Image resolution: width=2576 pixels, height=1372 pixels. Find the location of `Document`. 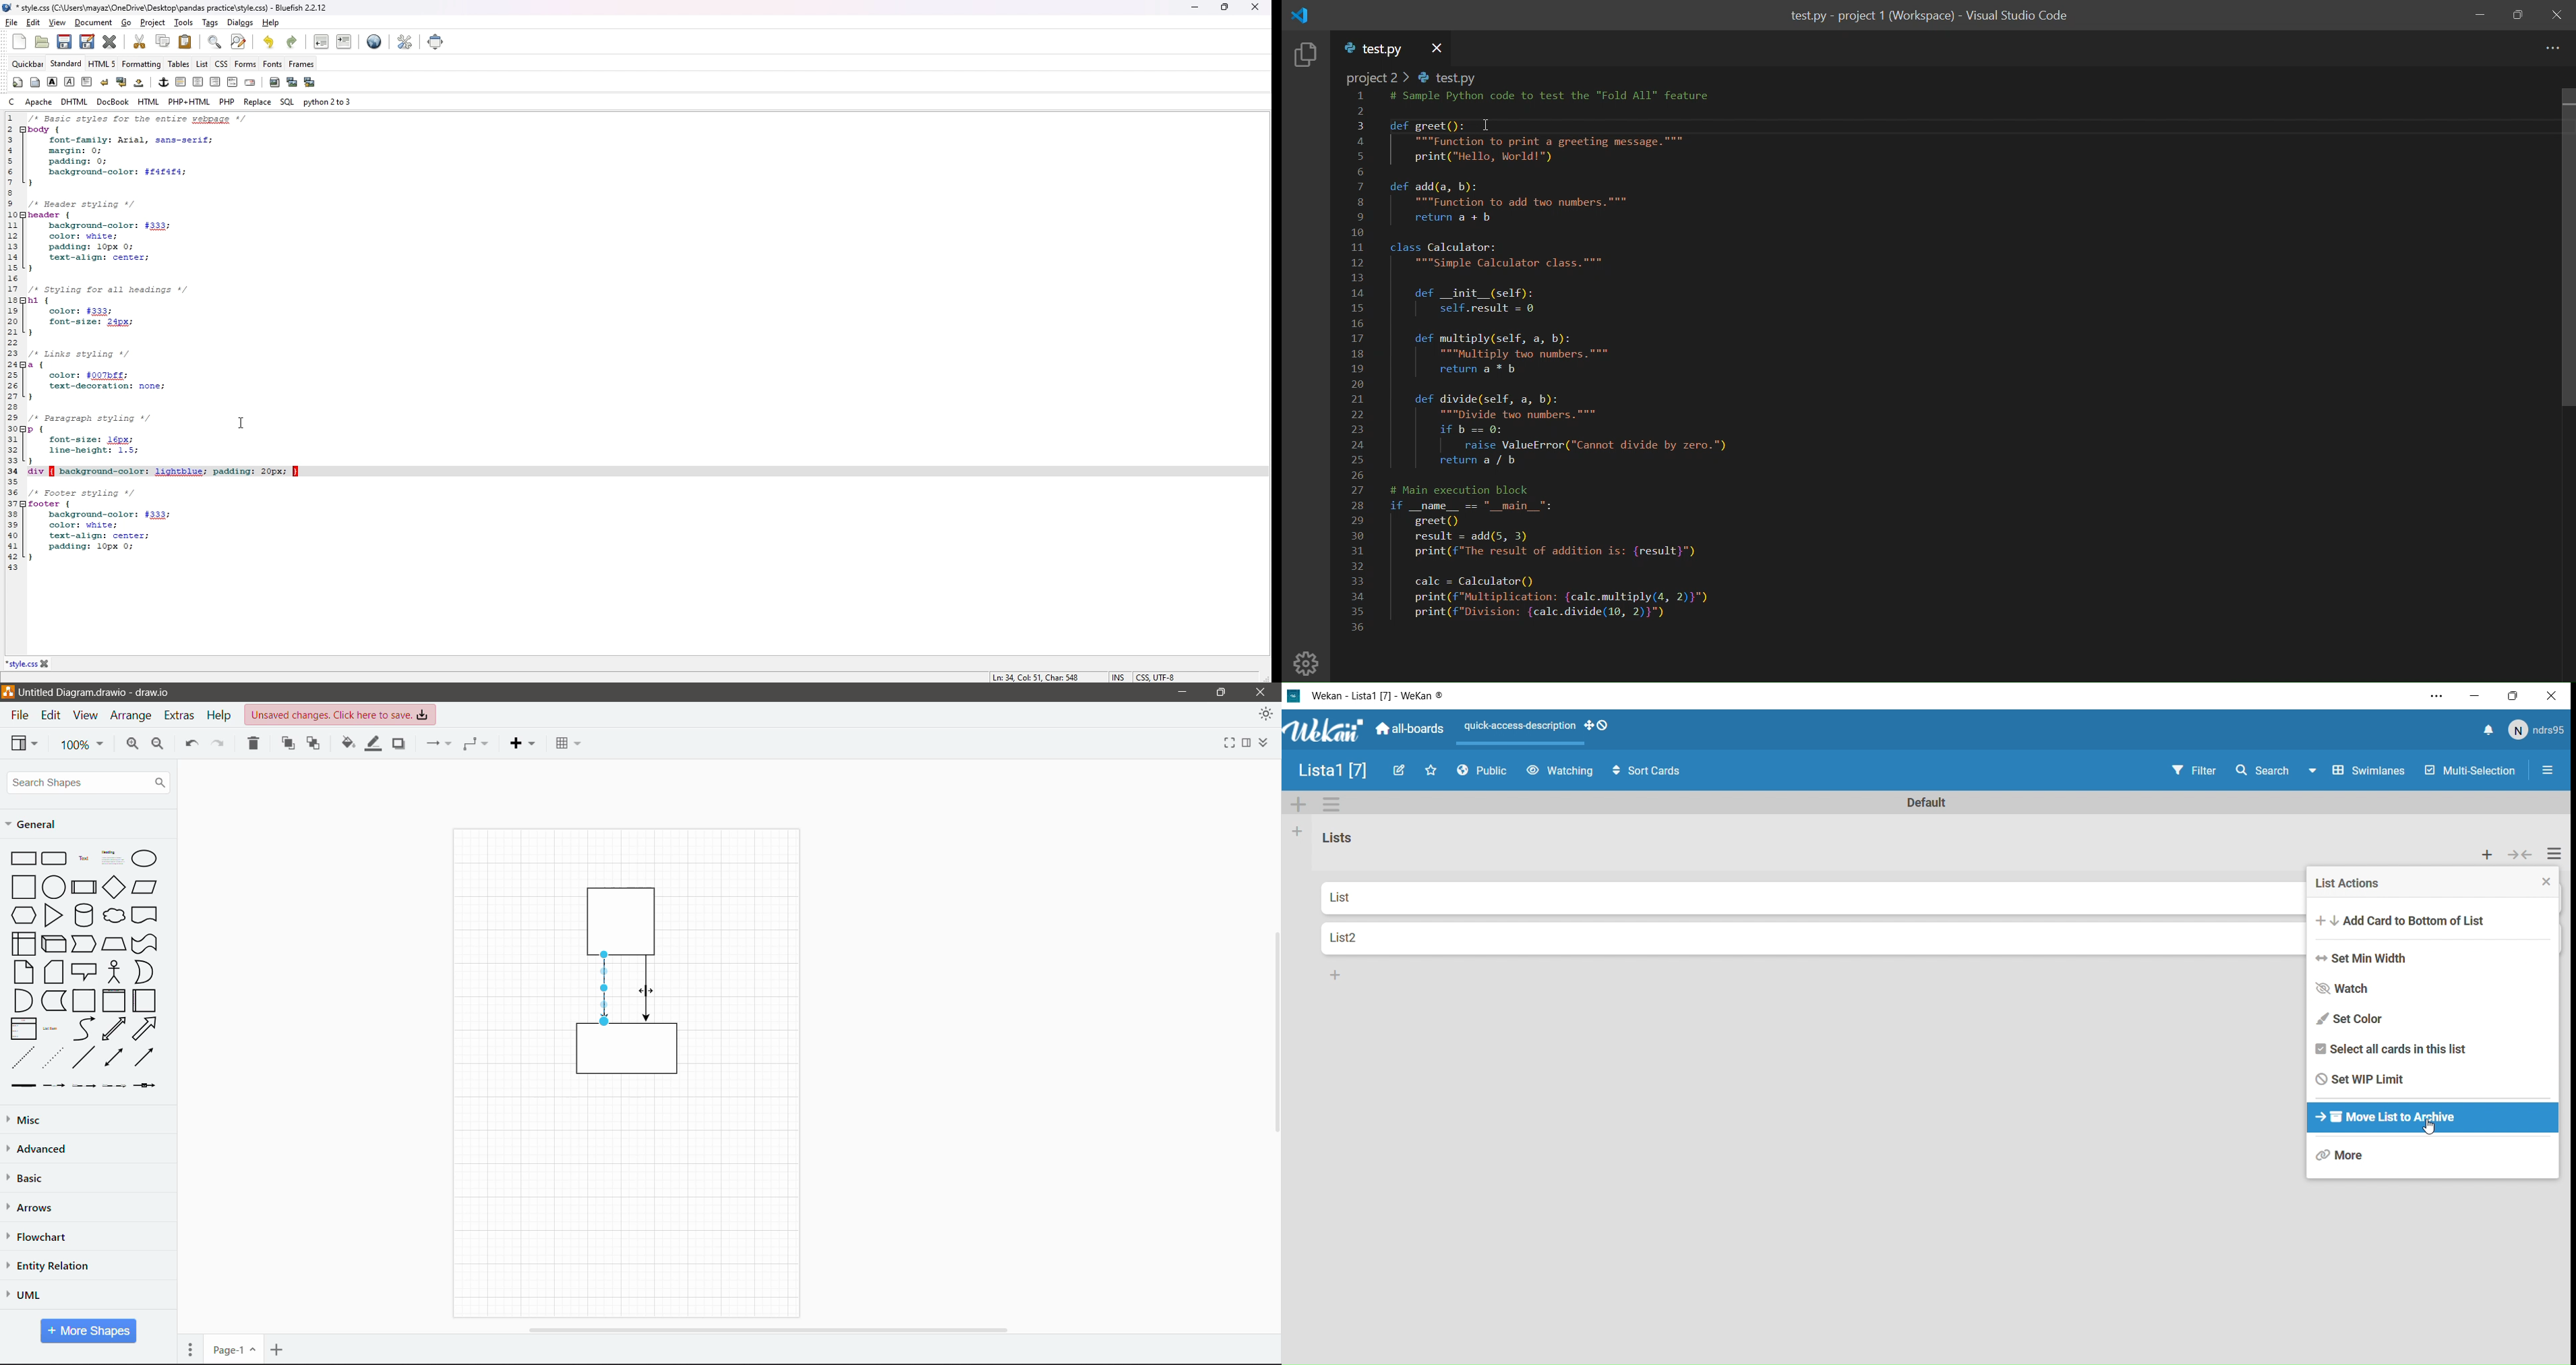

Document is located at coordinates (146, 915).